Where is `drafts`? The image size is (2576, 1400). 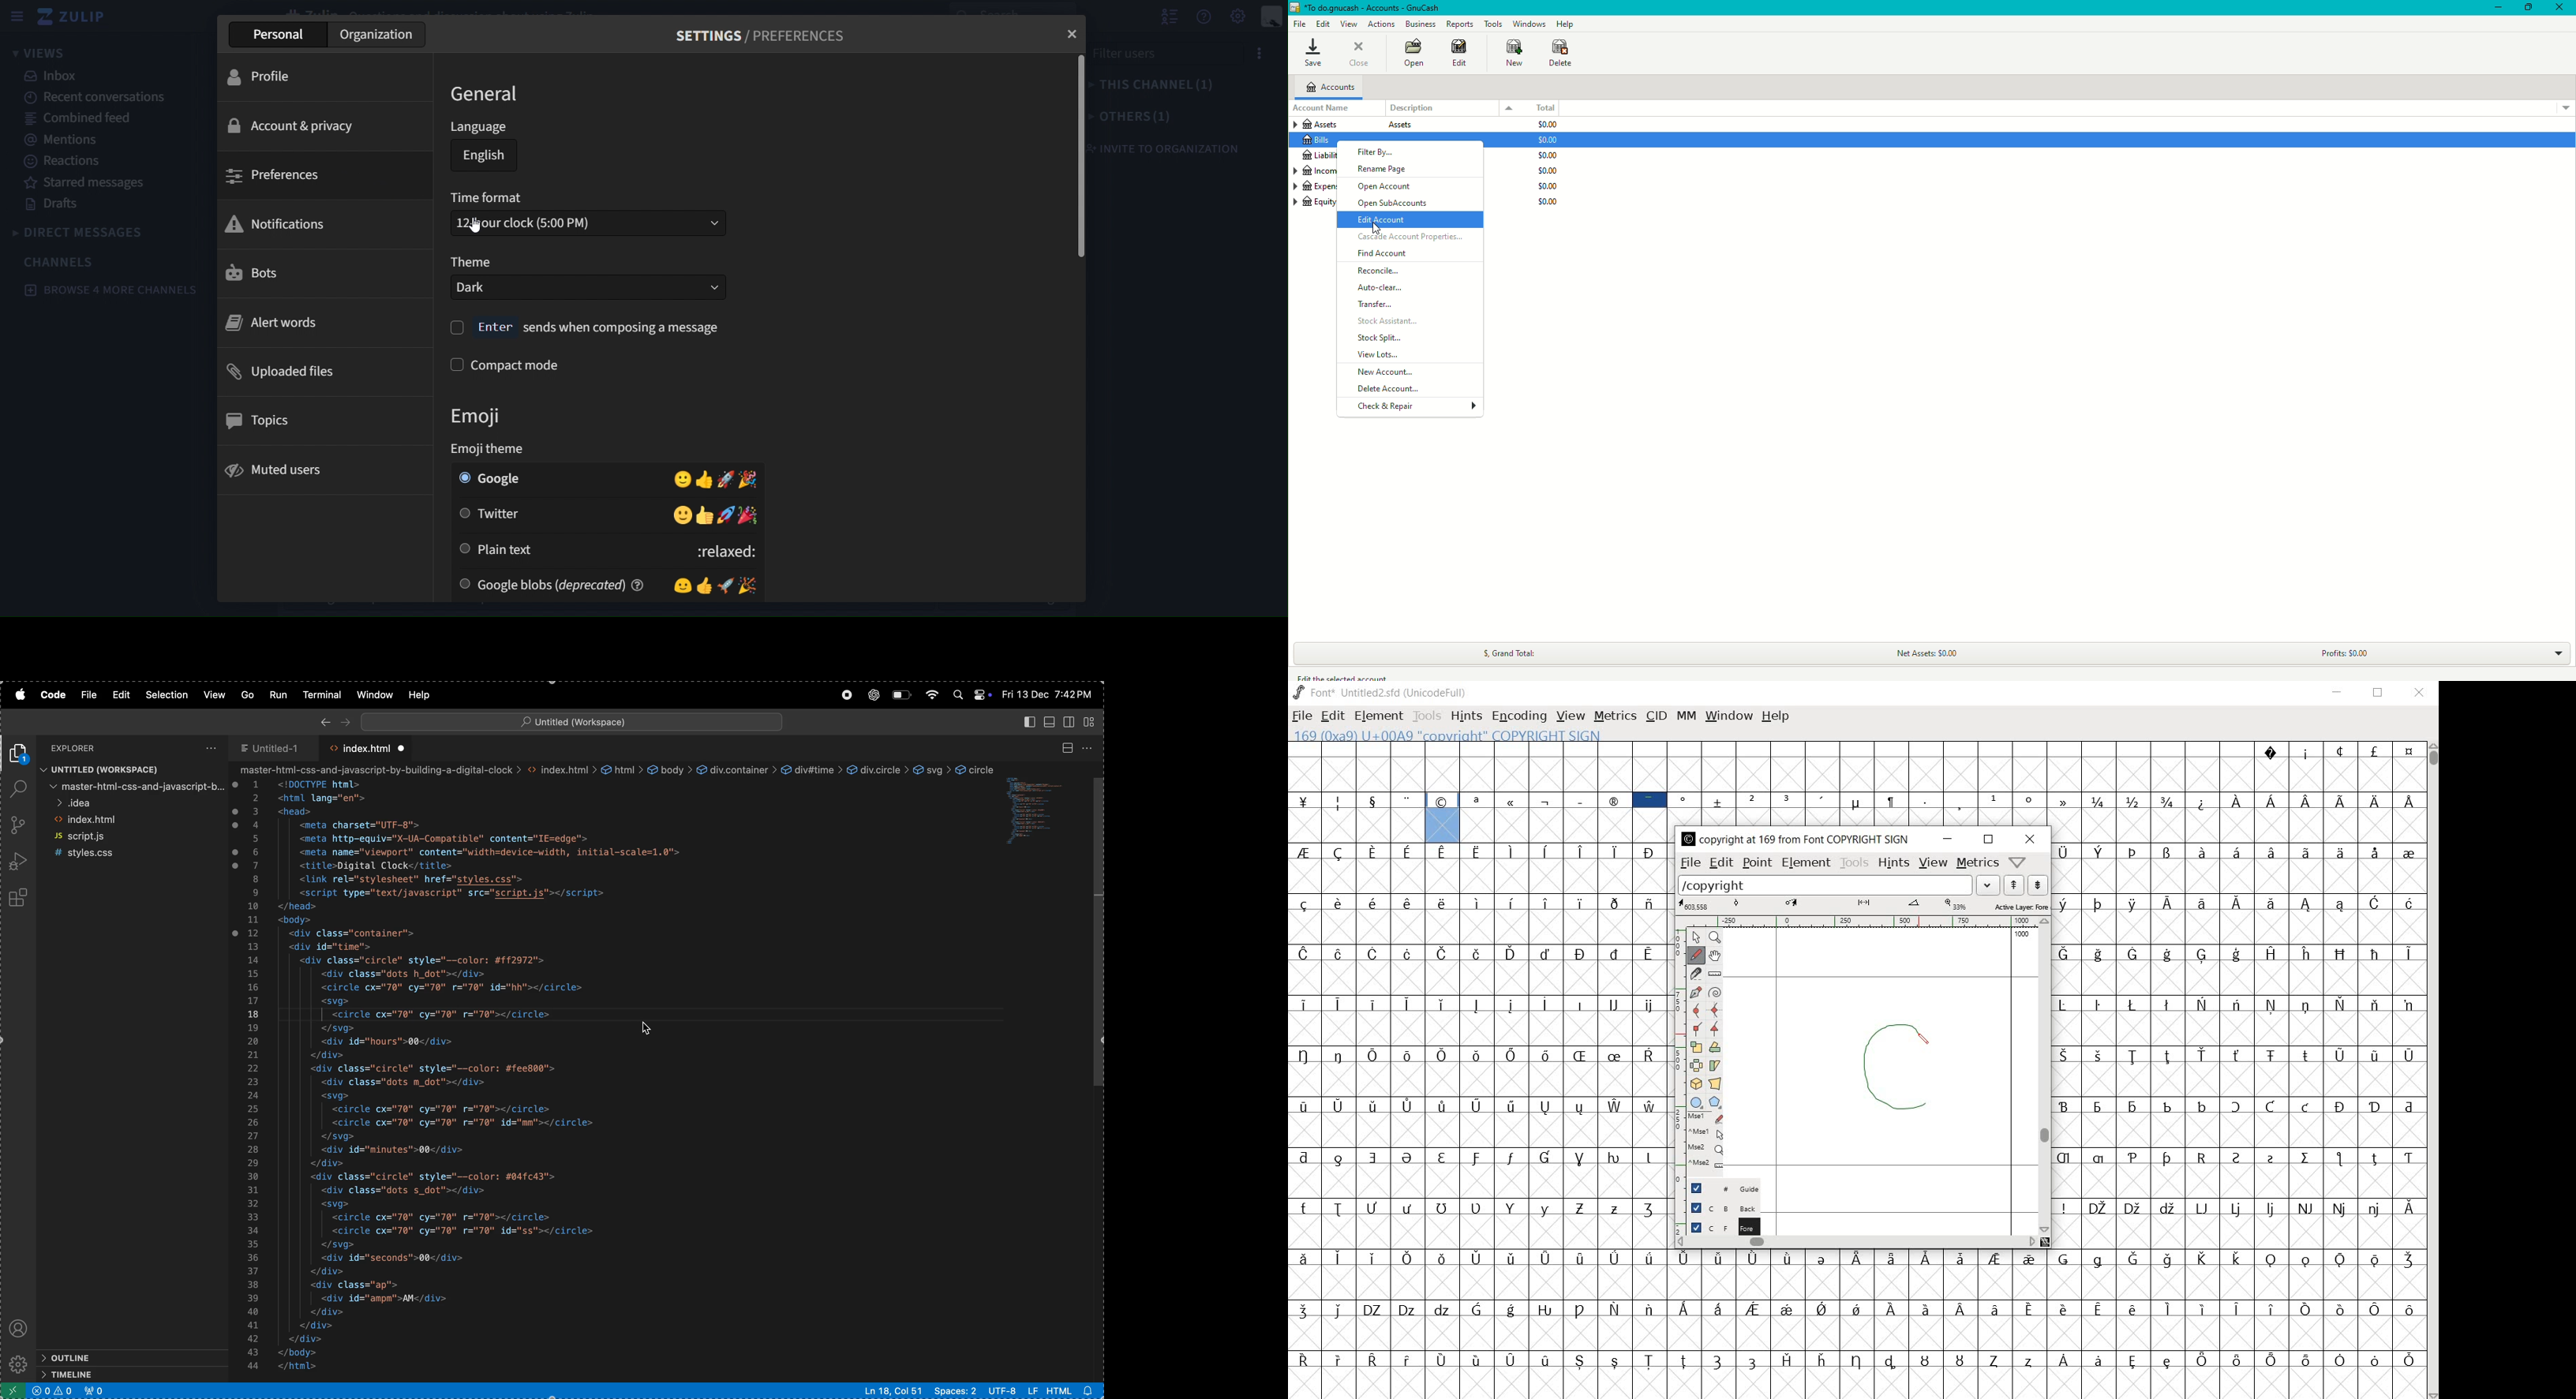 drafts is located at coordinates (59, 206).